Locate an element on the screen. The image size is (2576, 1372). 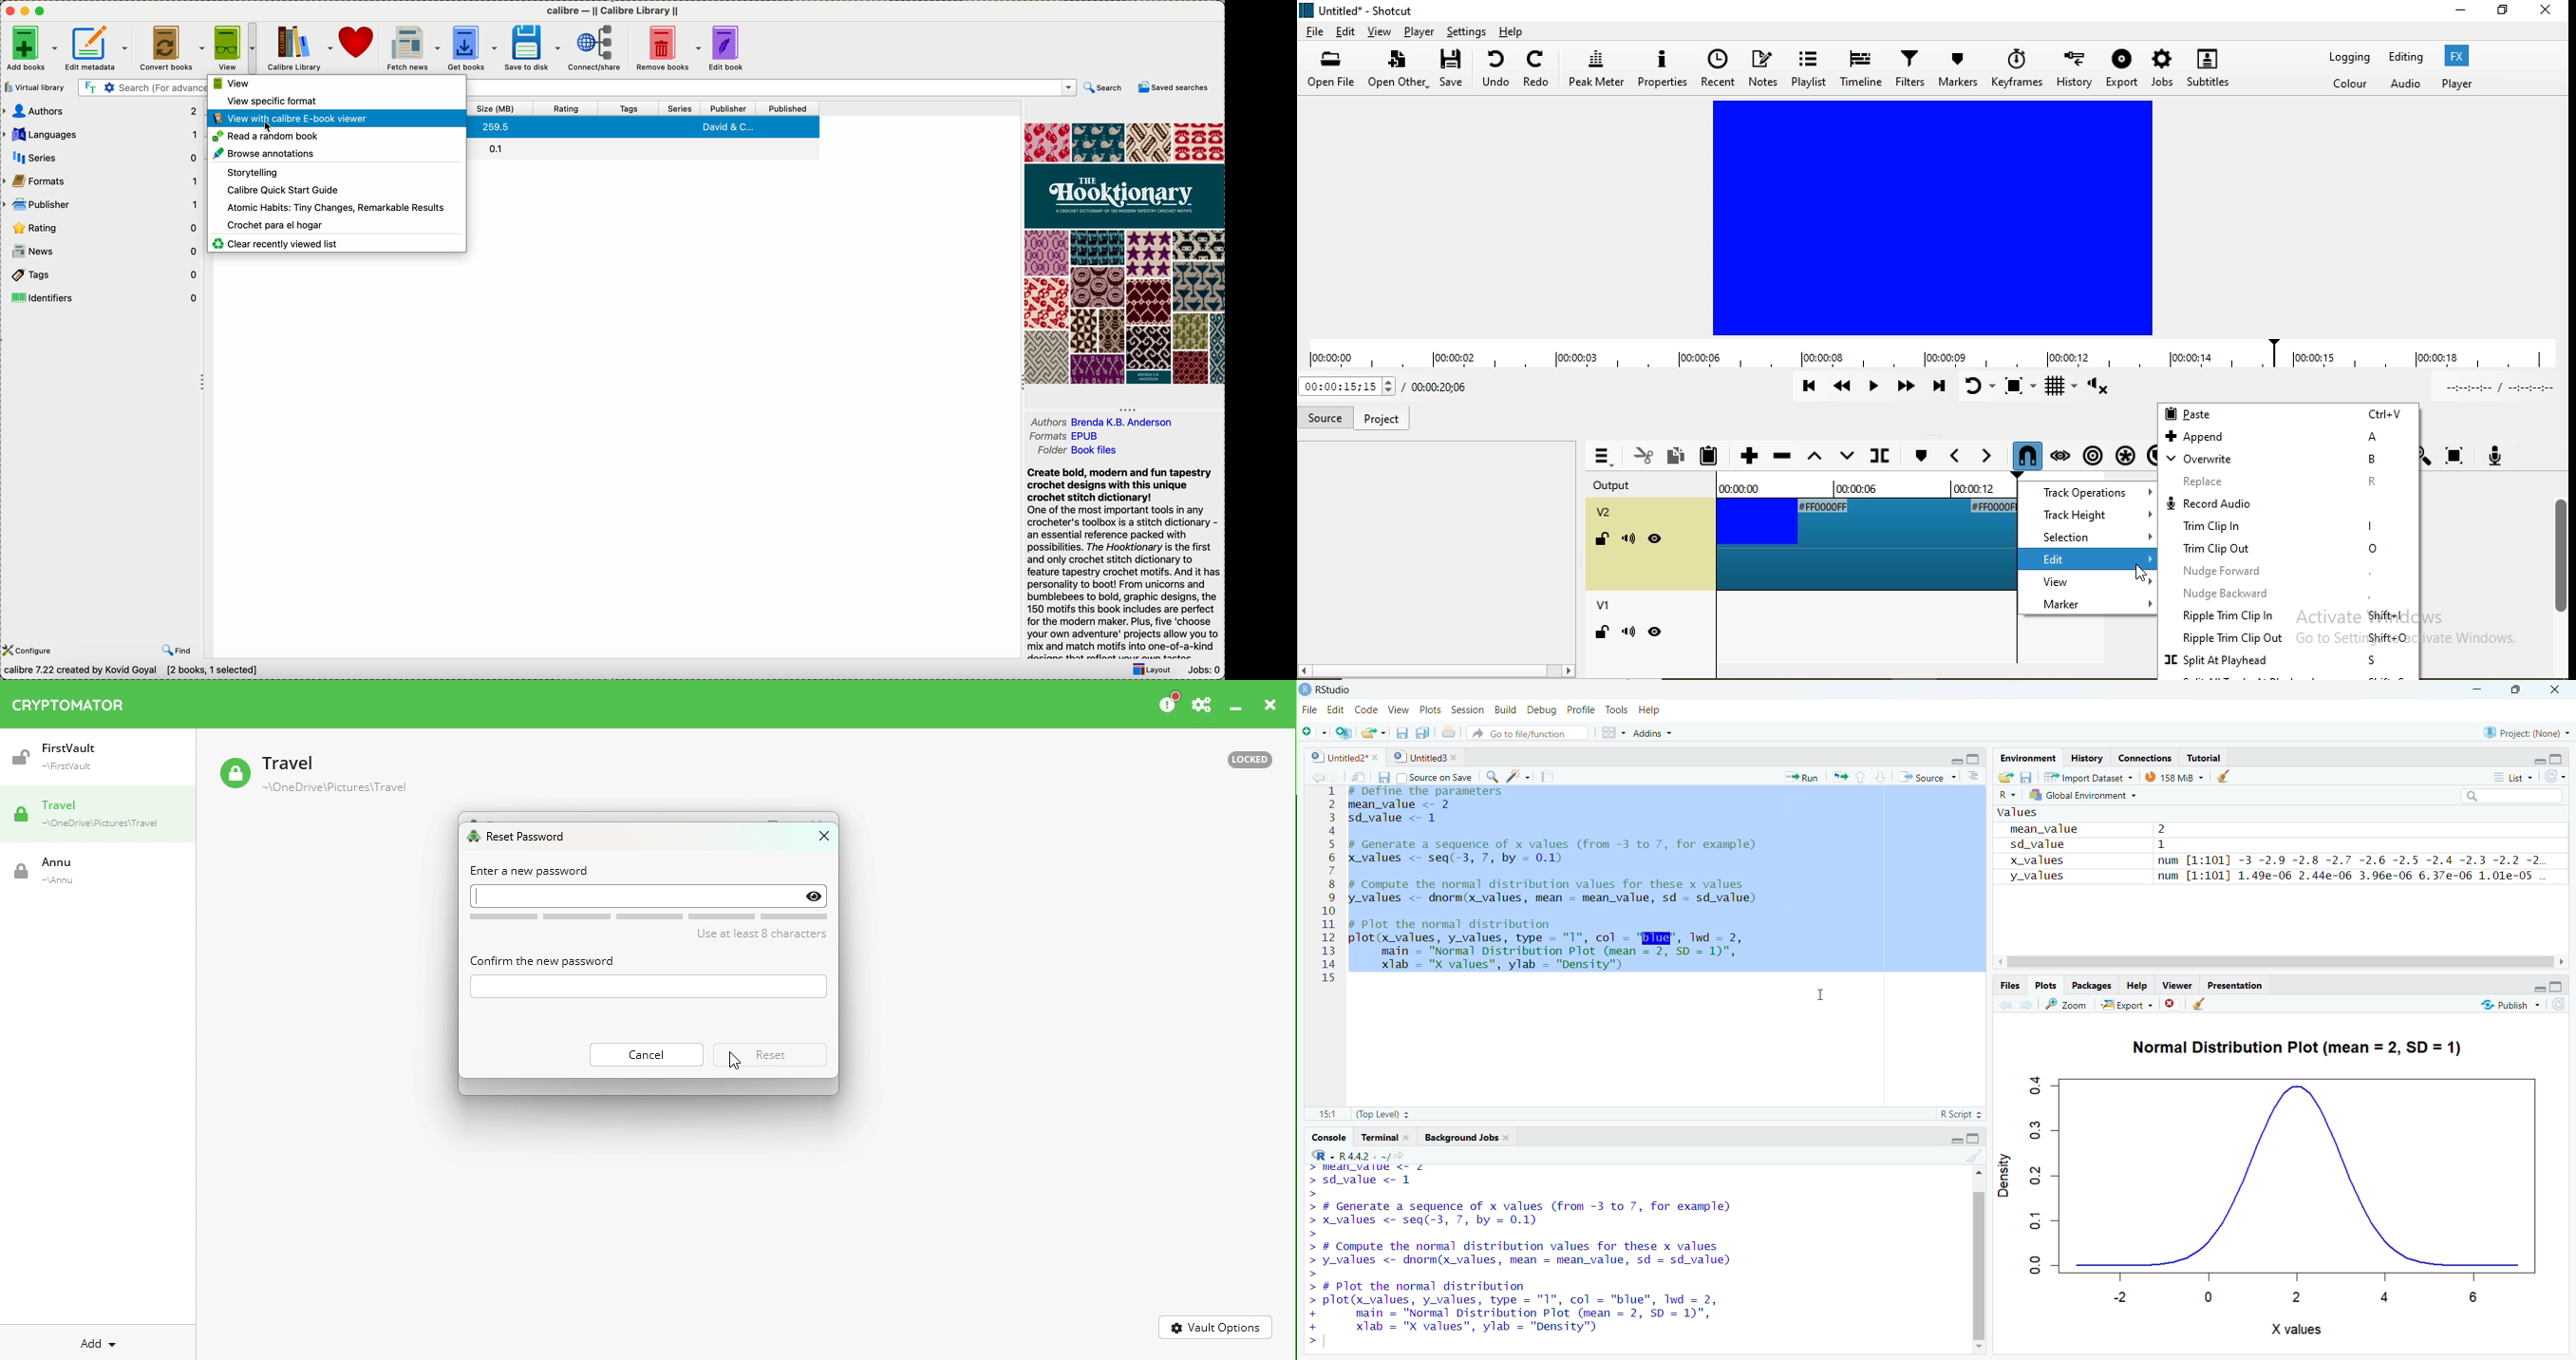
In point is located at coordinates (2496, 388).